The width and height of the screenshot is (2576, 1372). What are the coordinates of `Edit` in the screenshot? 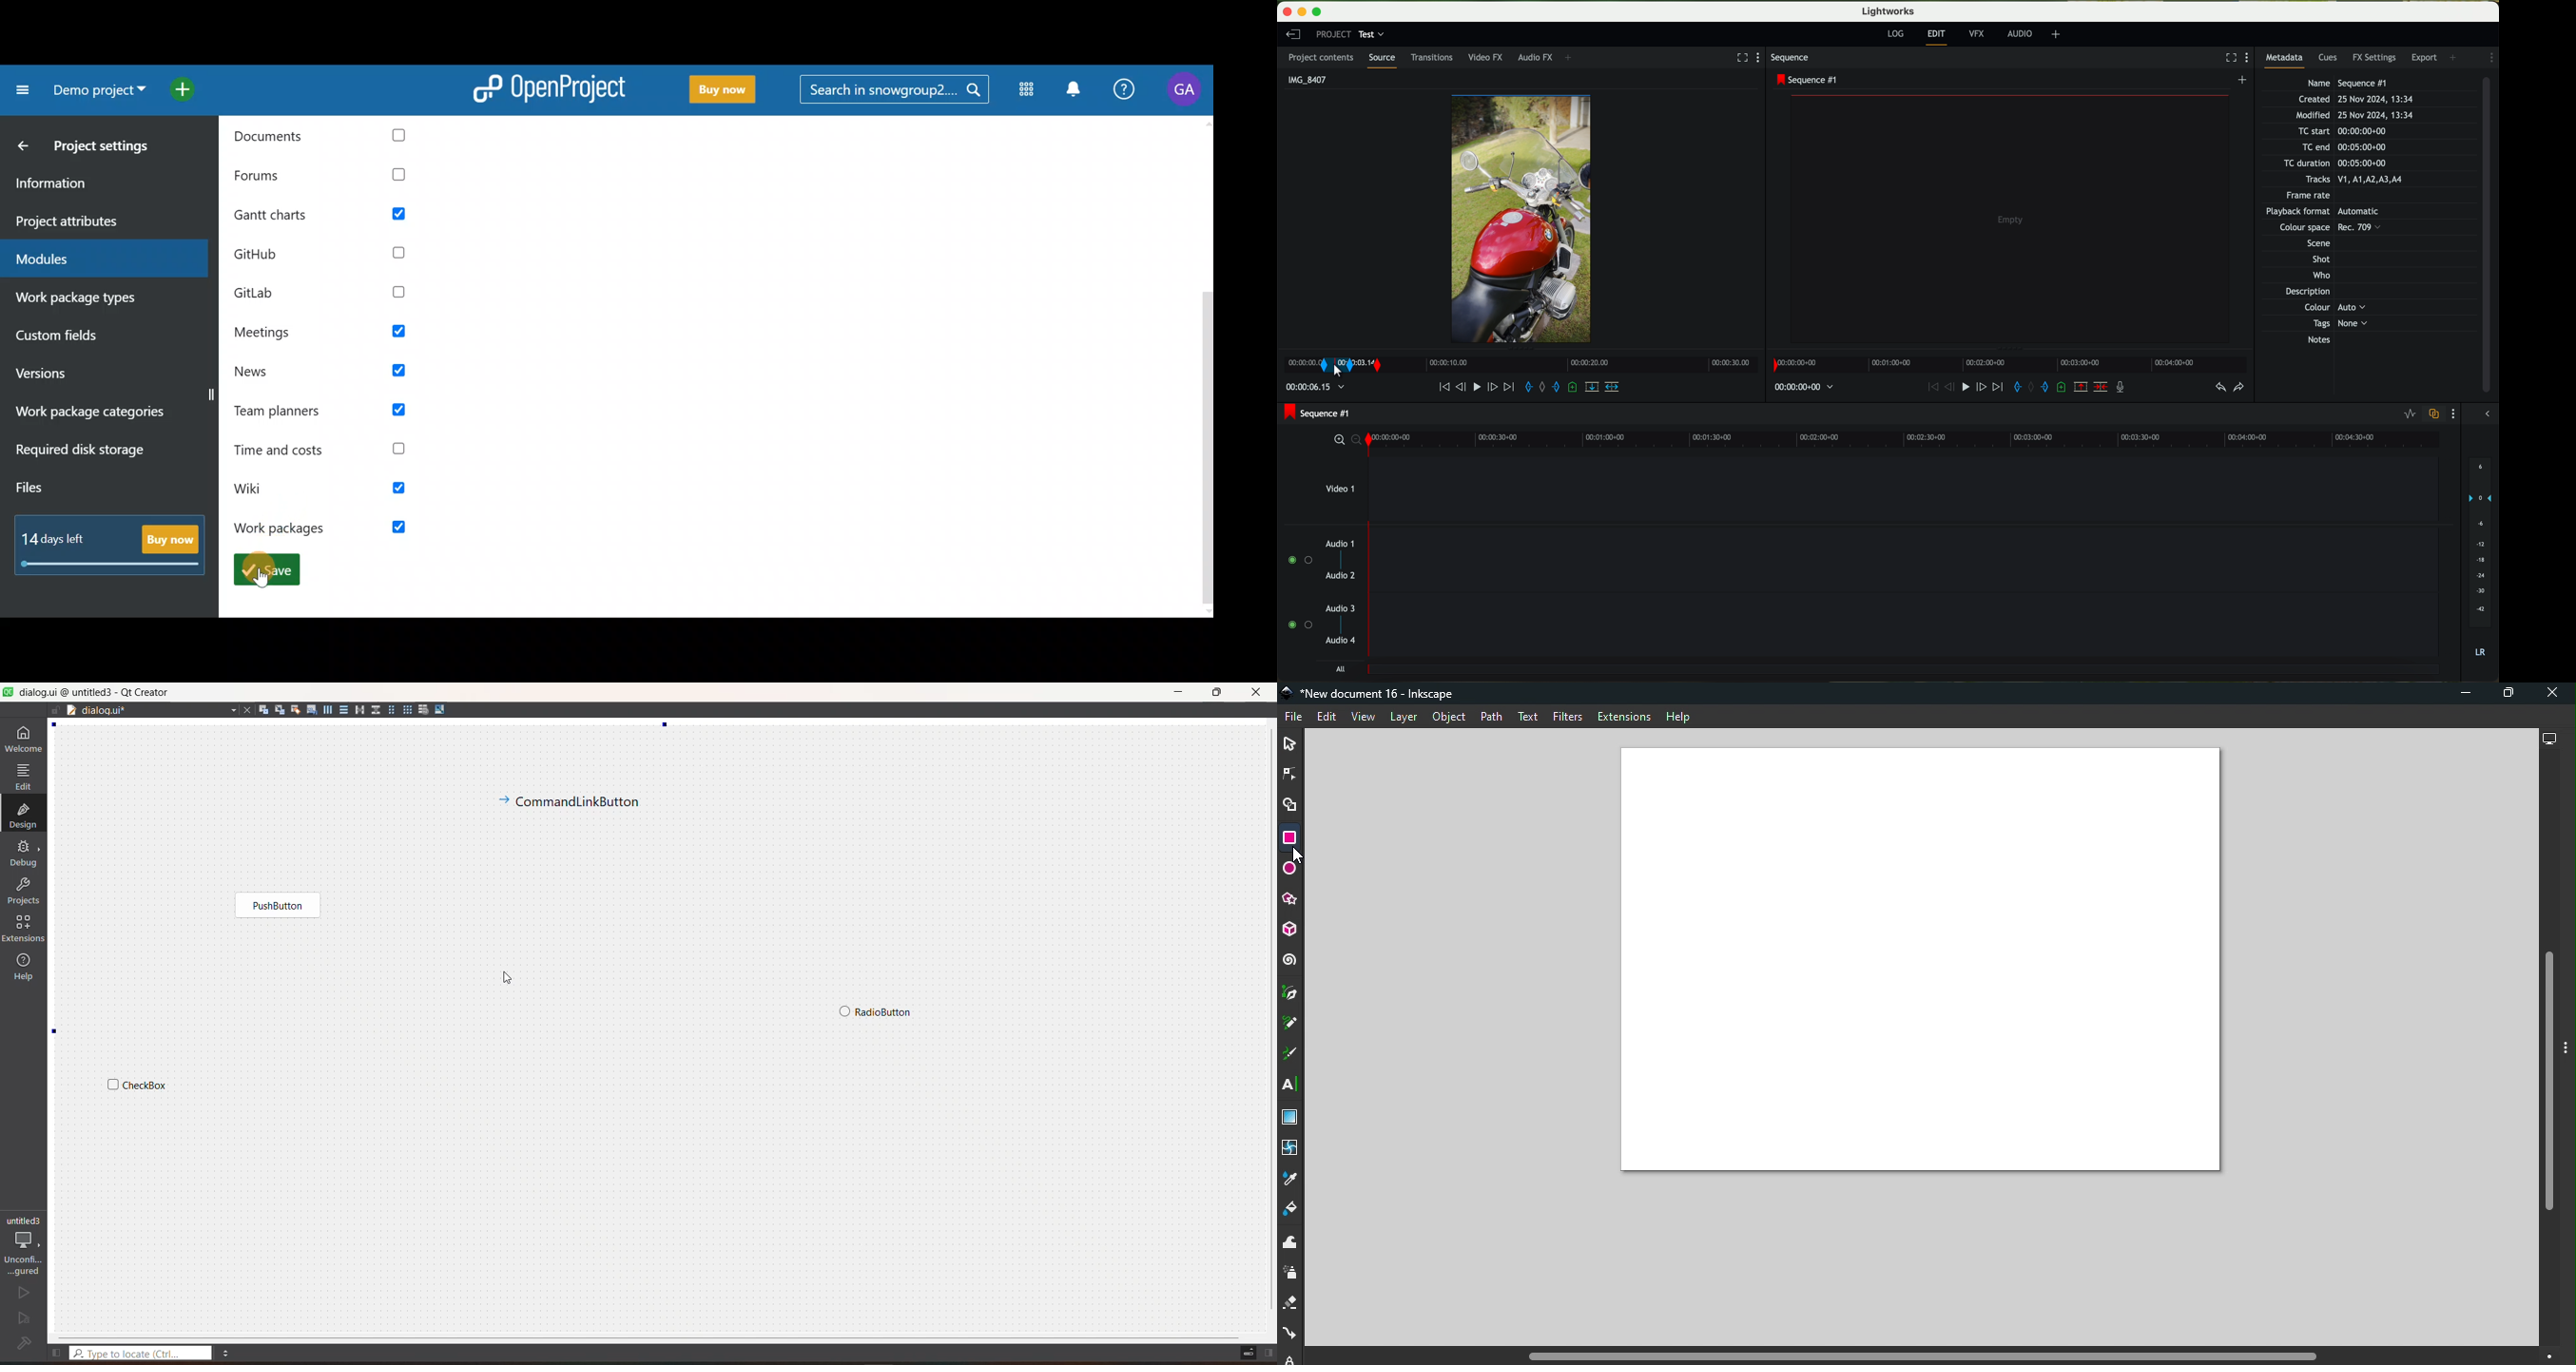 It's located at (1326, 718).